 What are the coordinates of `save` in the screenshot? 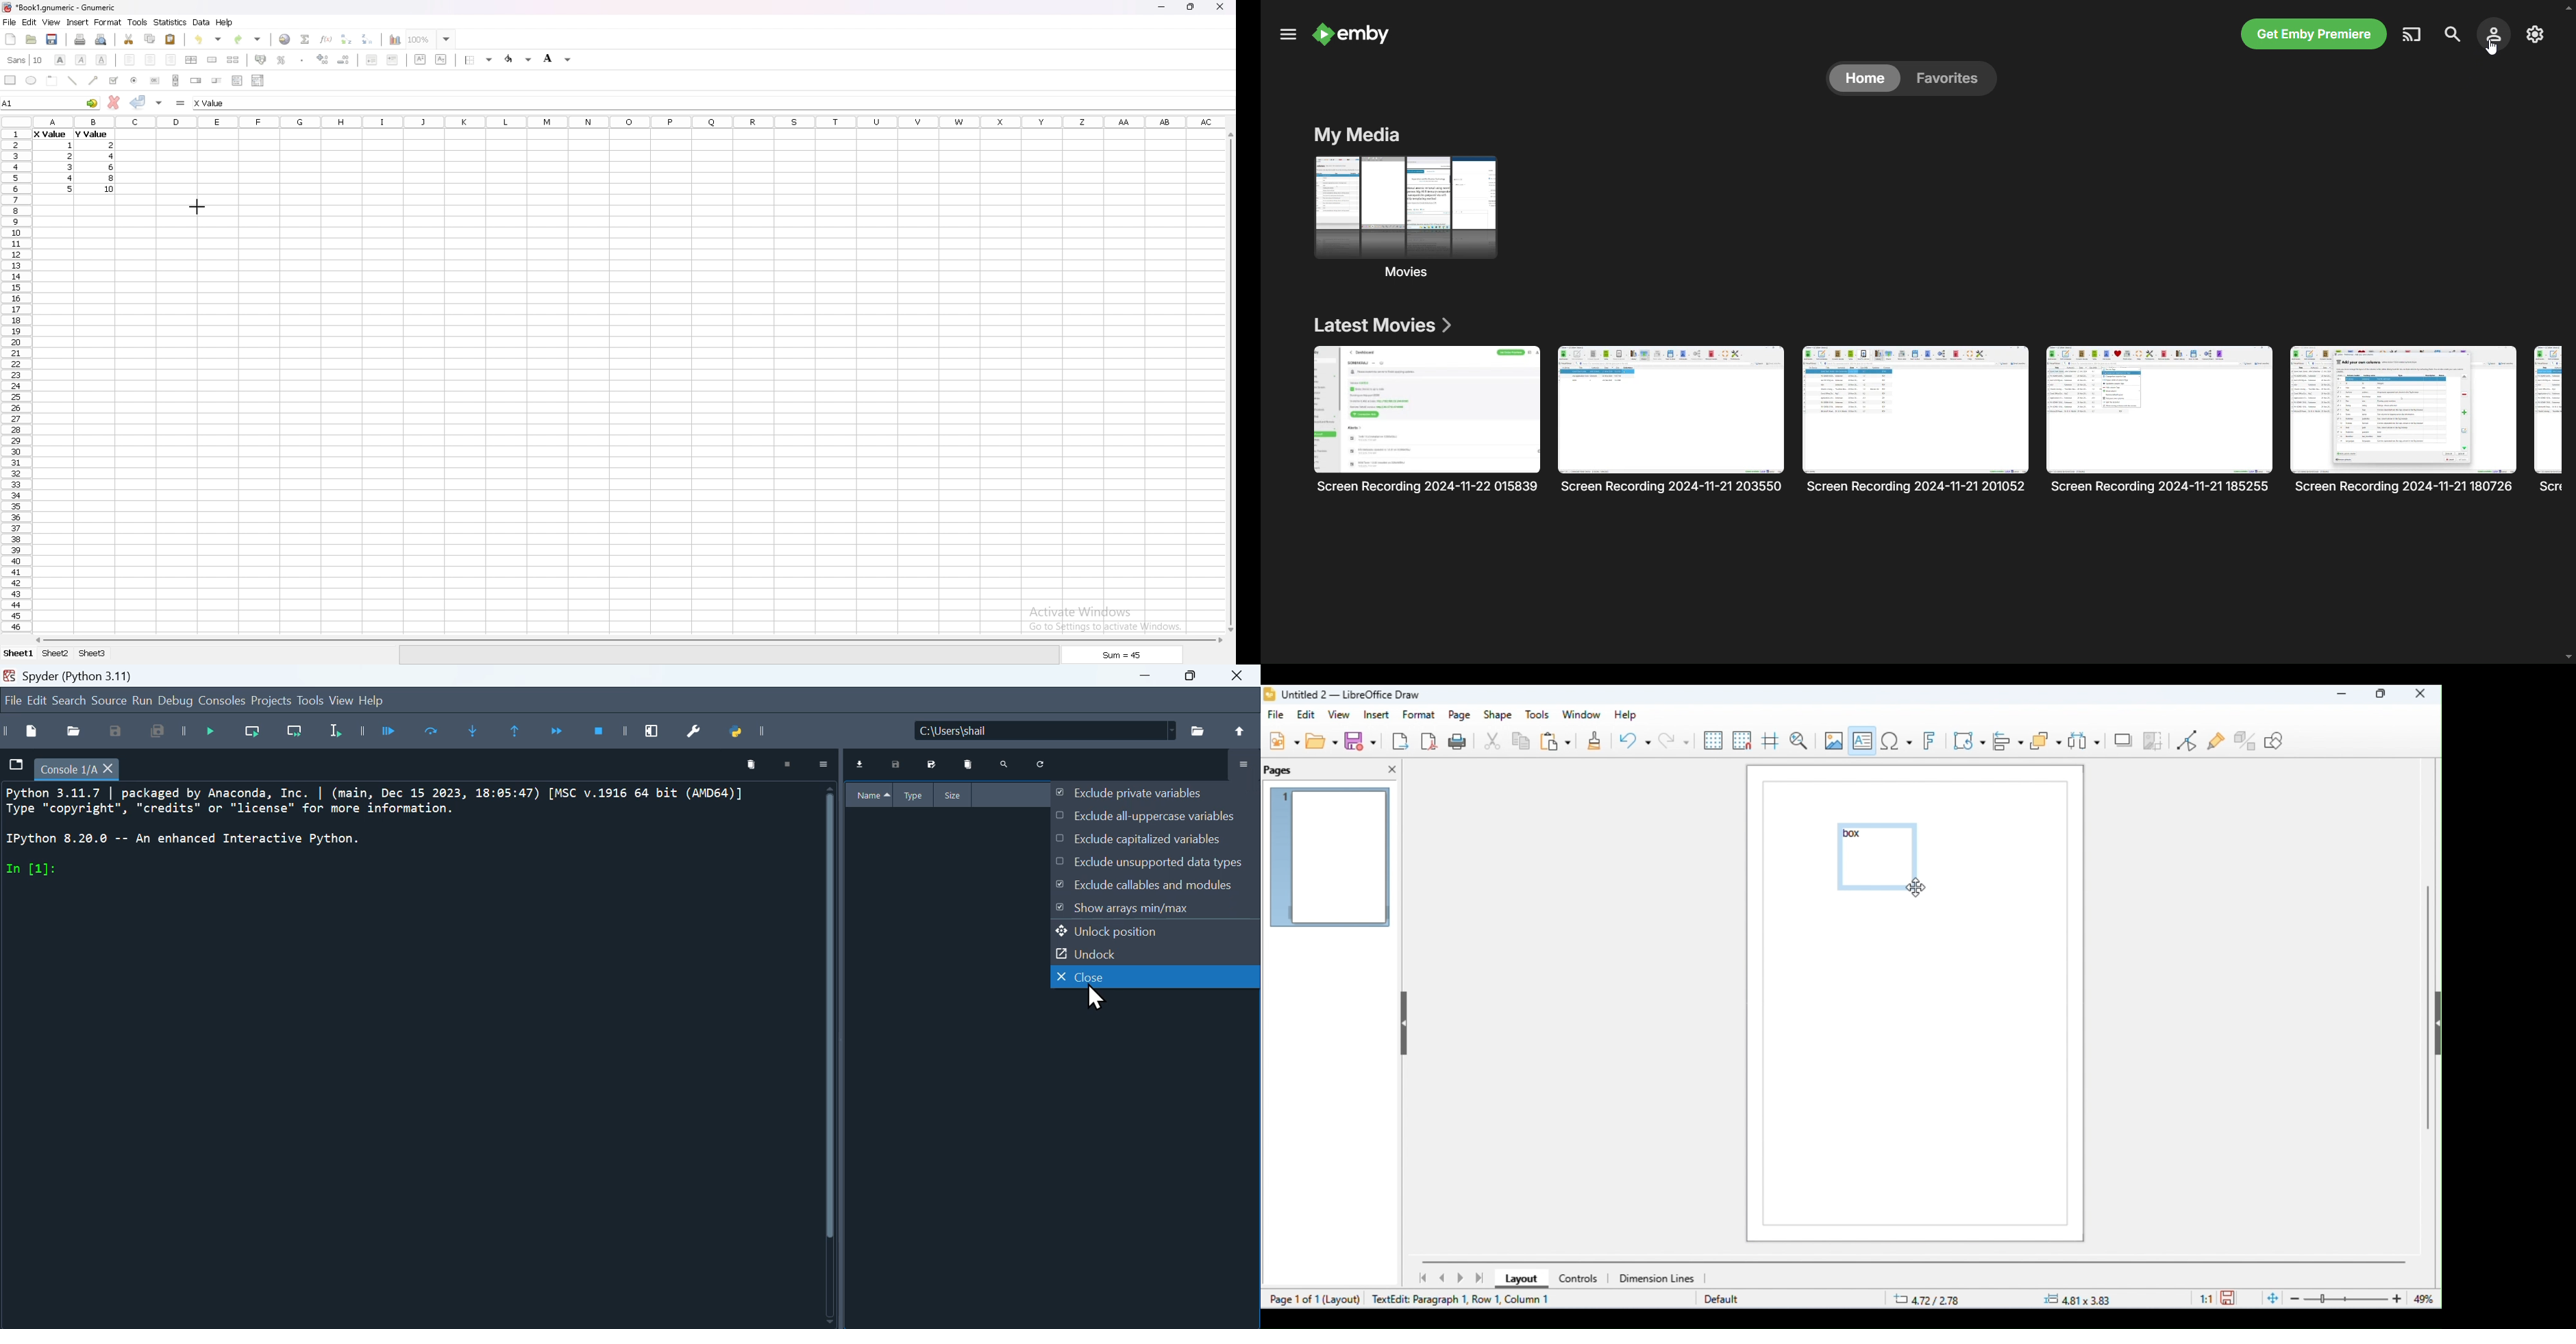 It's located at (52, 39).